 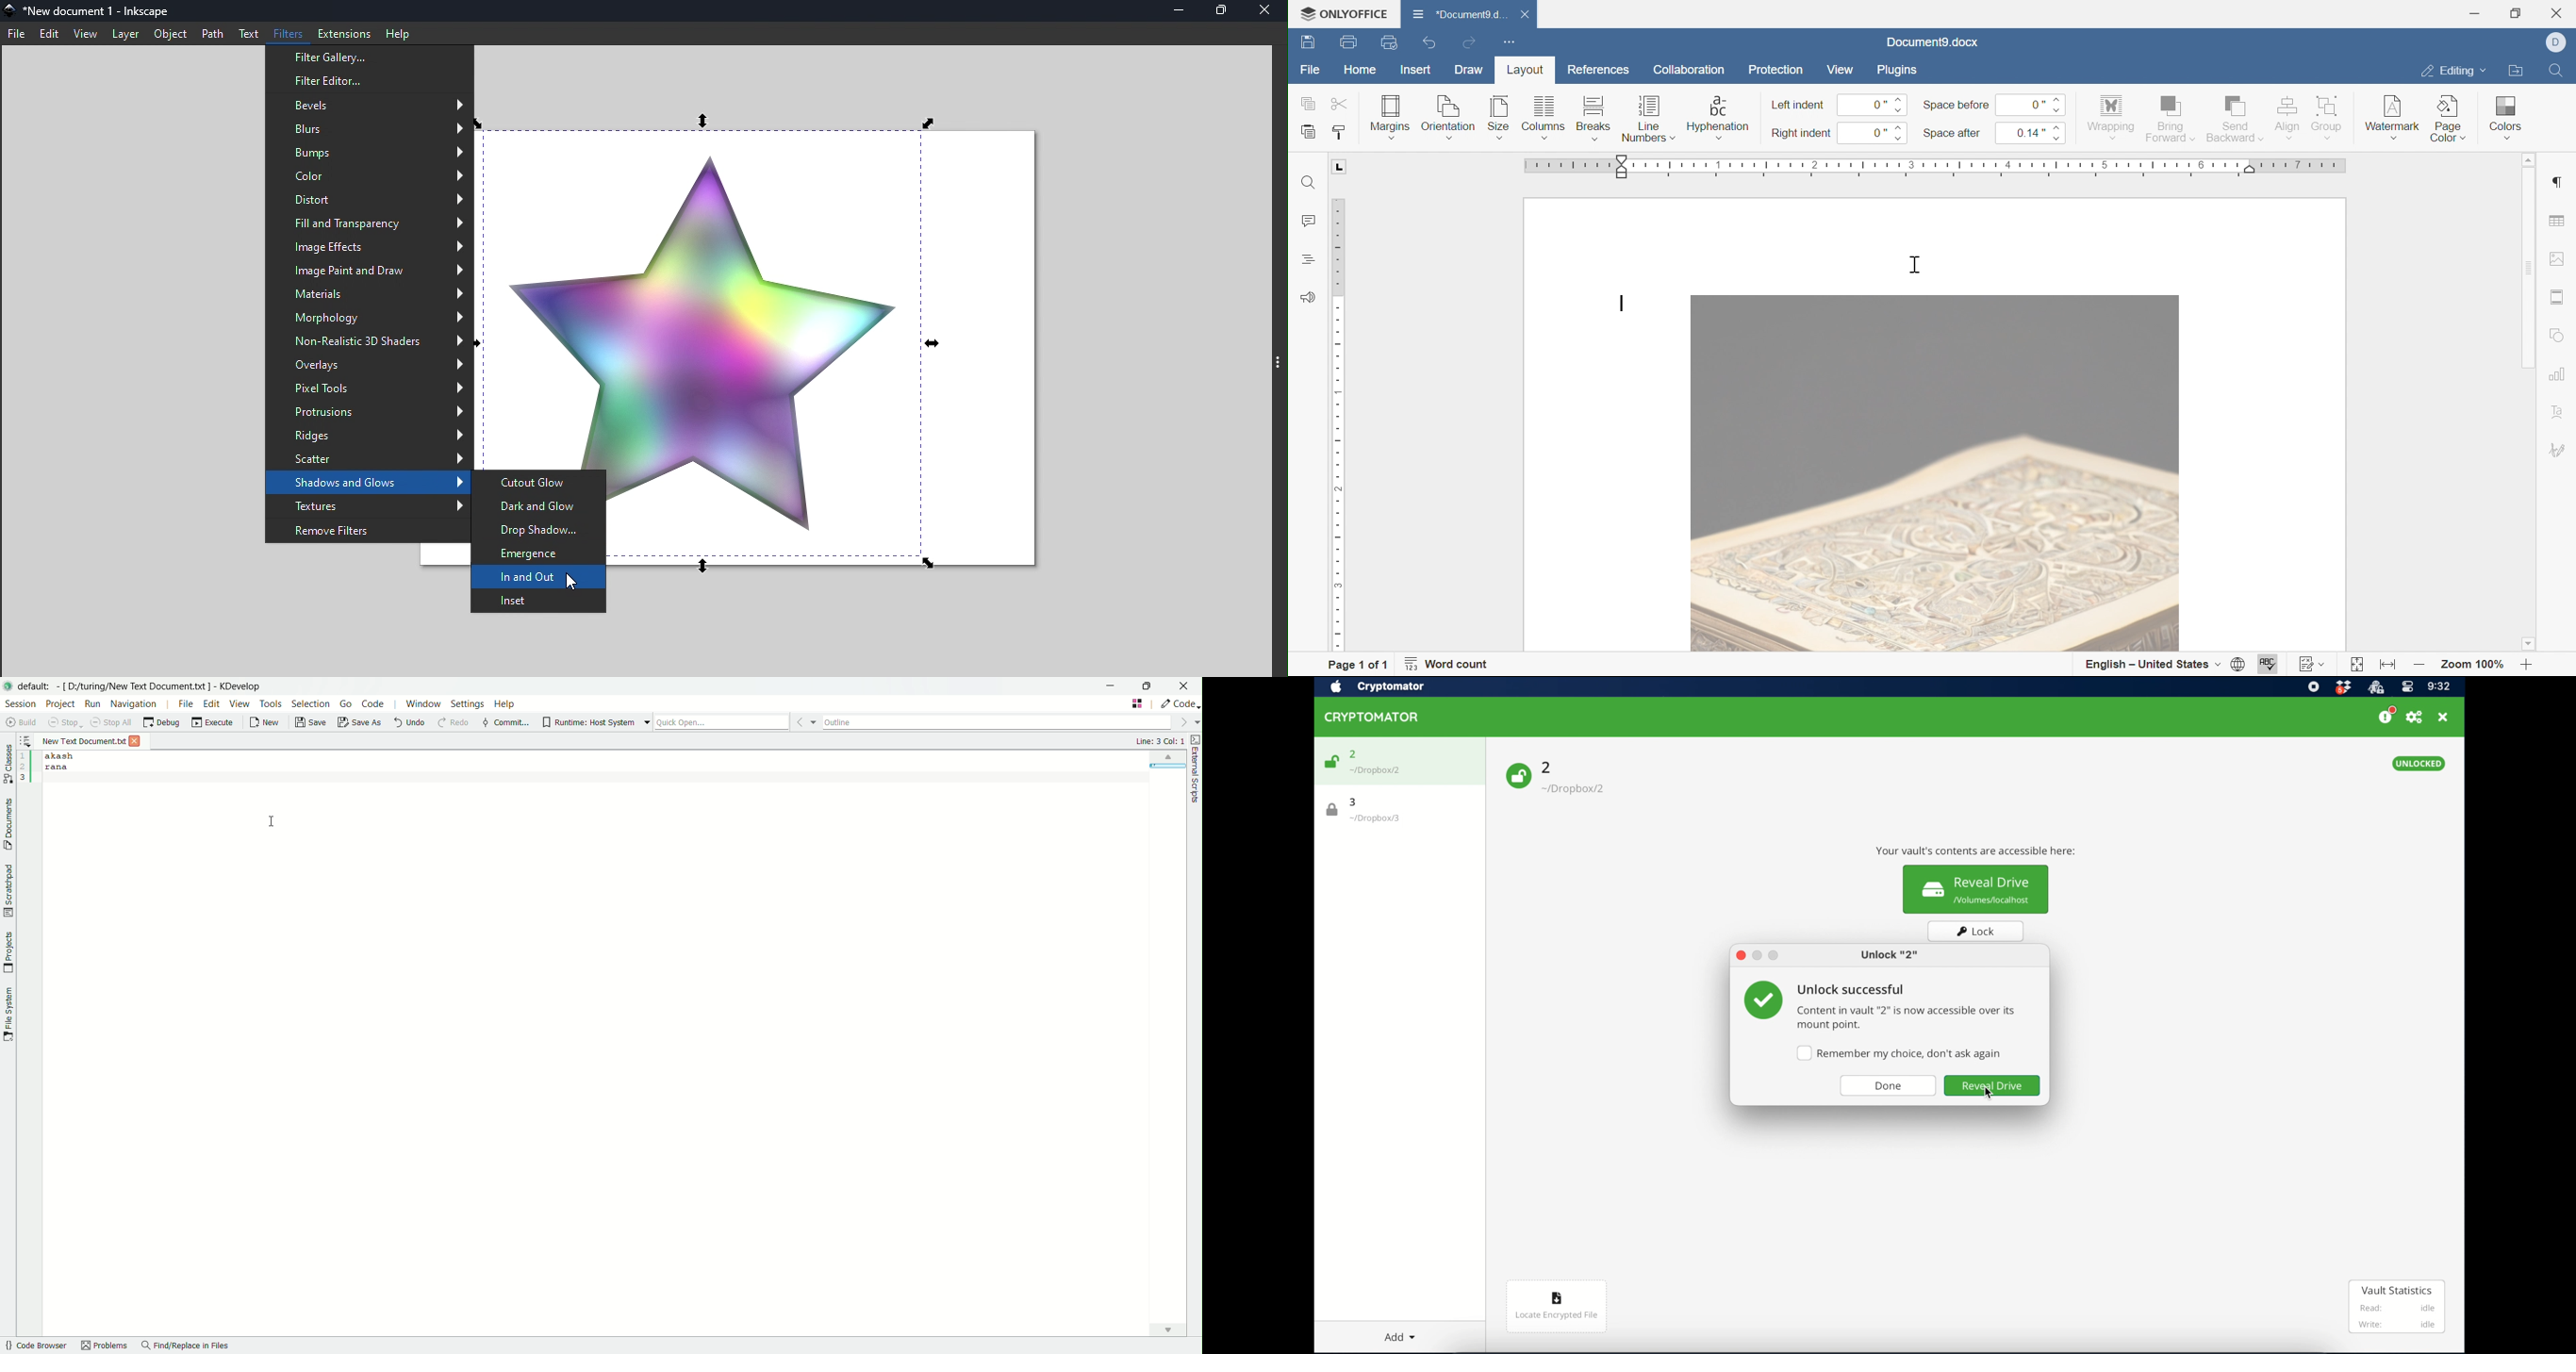 What do you see at coordinates (1872, 105) in the screenshot?
I see `0` at bounding box center [1872, 105].